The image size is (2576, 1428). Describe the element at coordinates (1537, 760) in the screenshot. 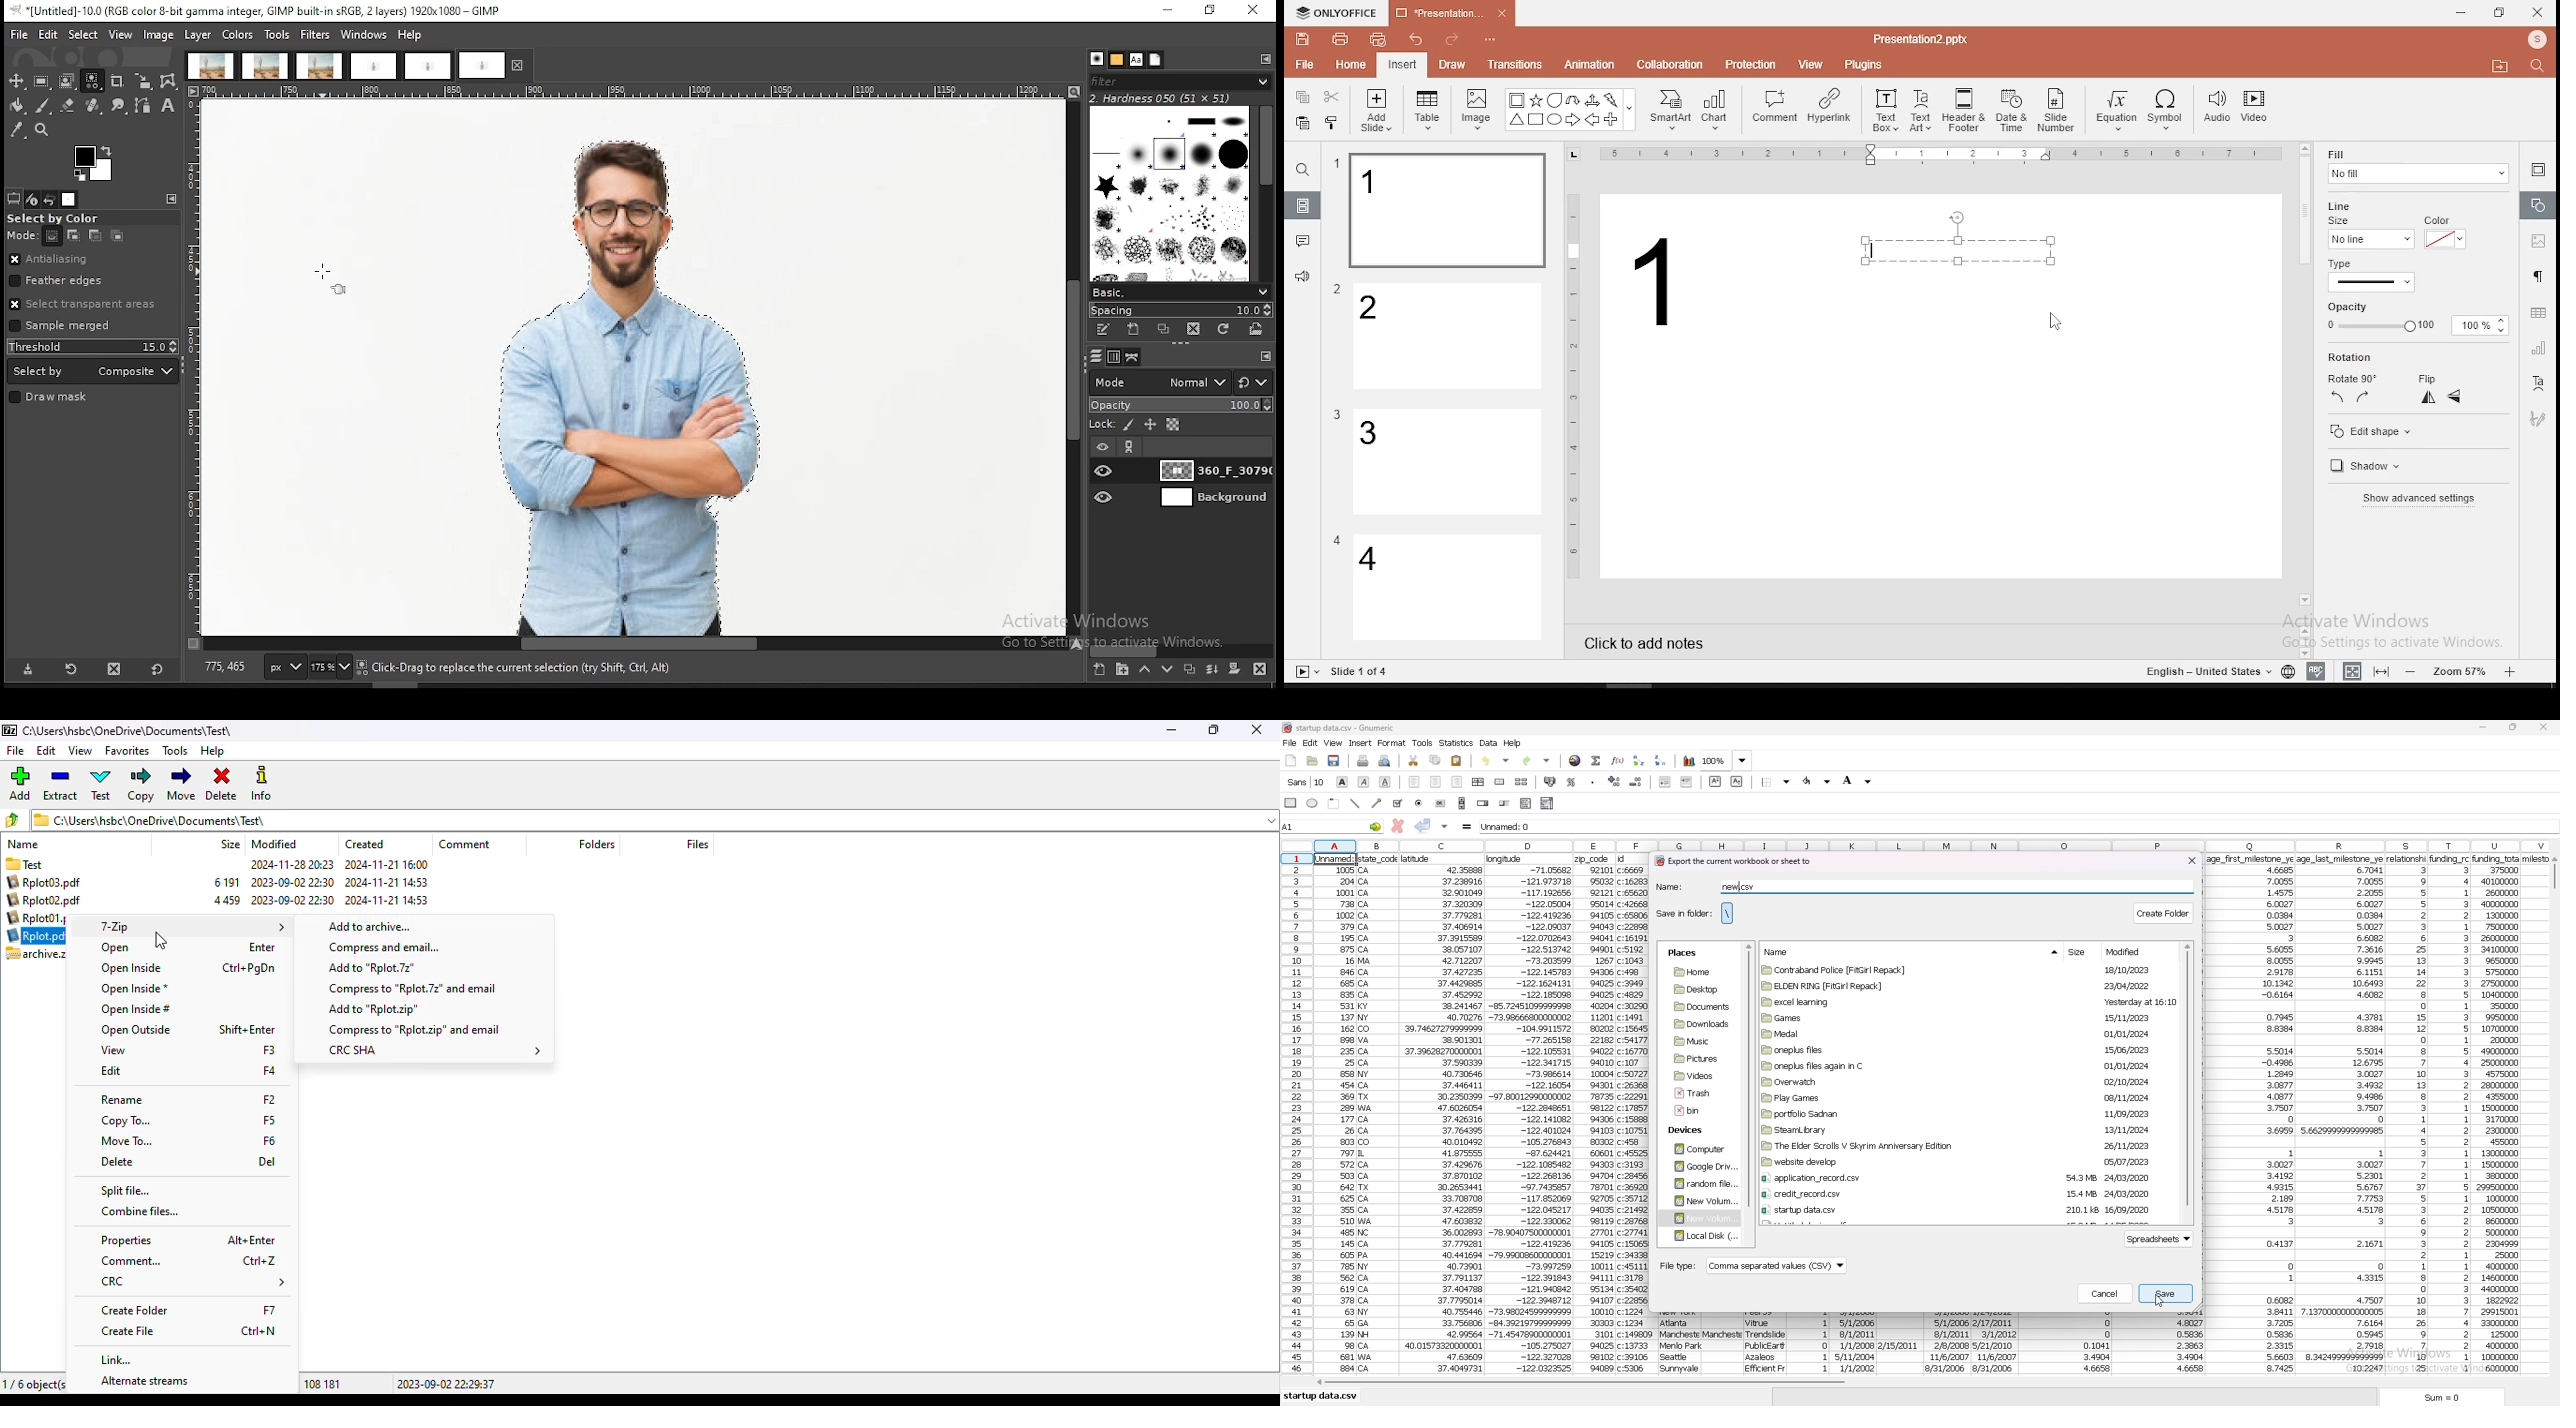

I see `redo` at that location.